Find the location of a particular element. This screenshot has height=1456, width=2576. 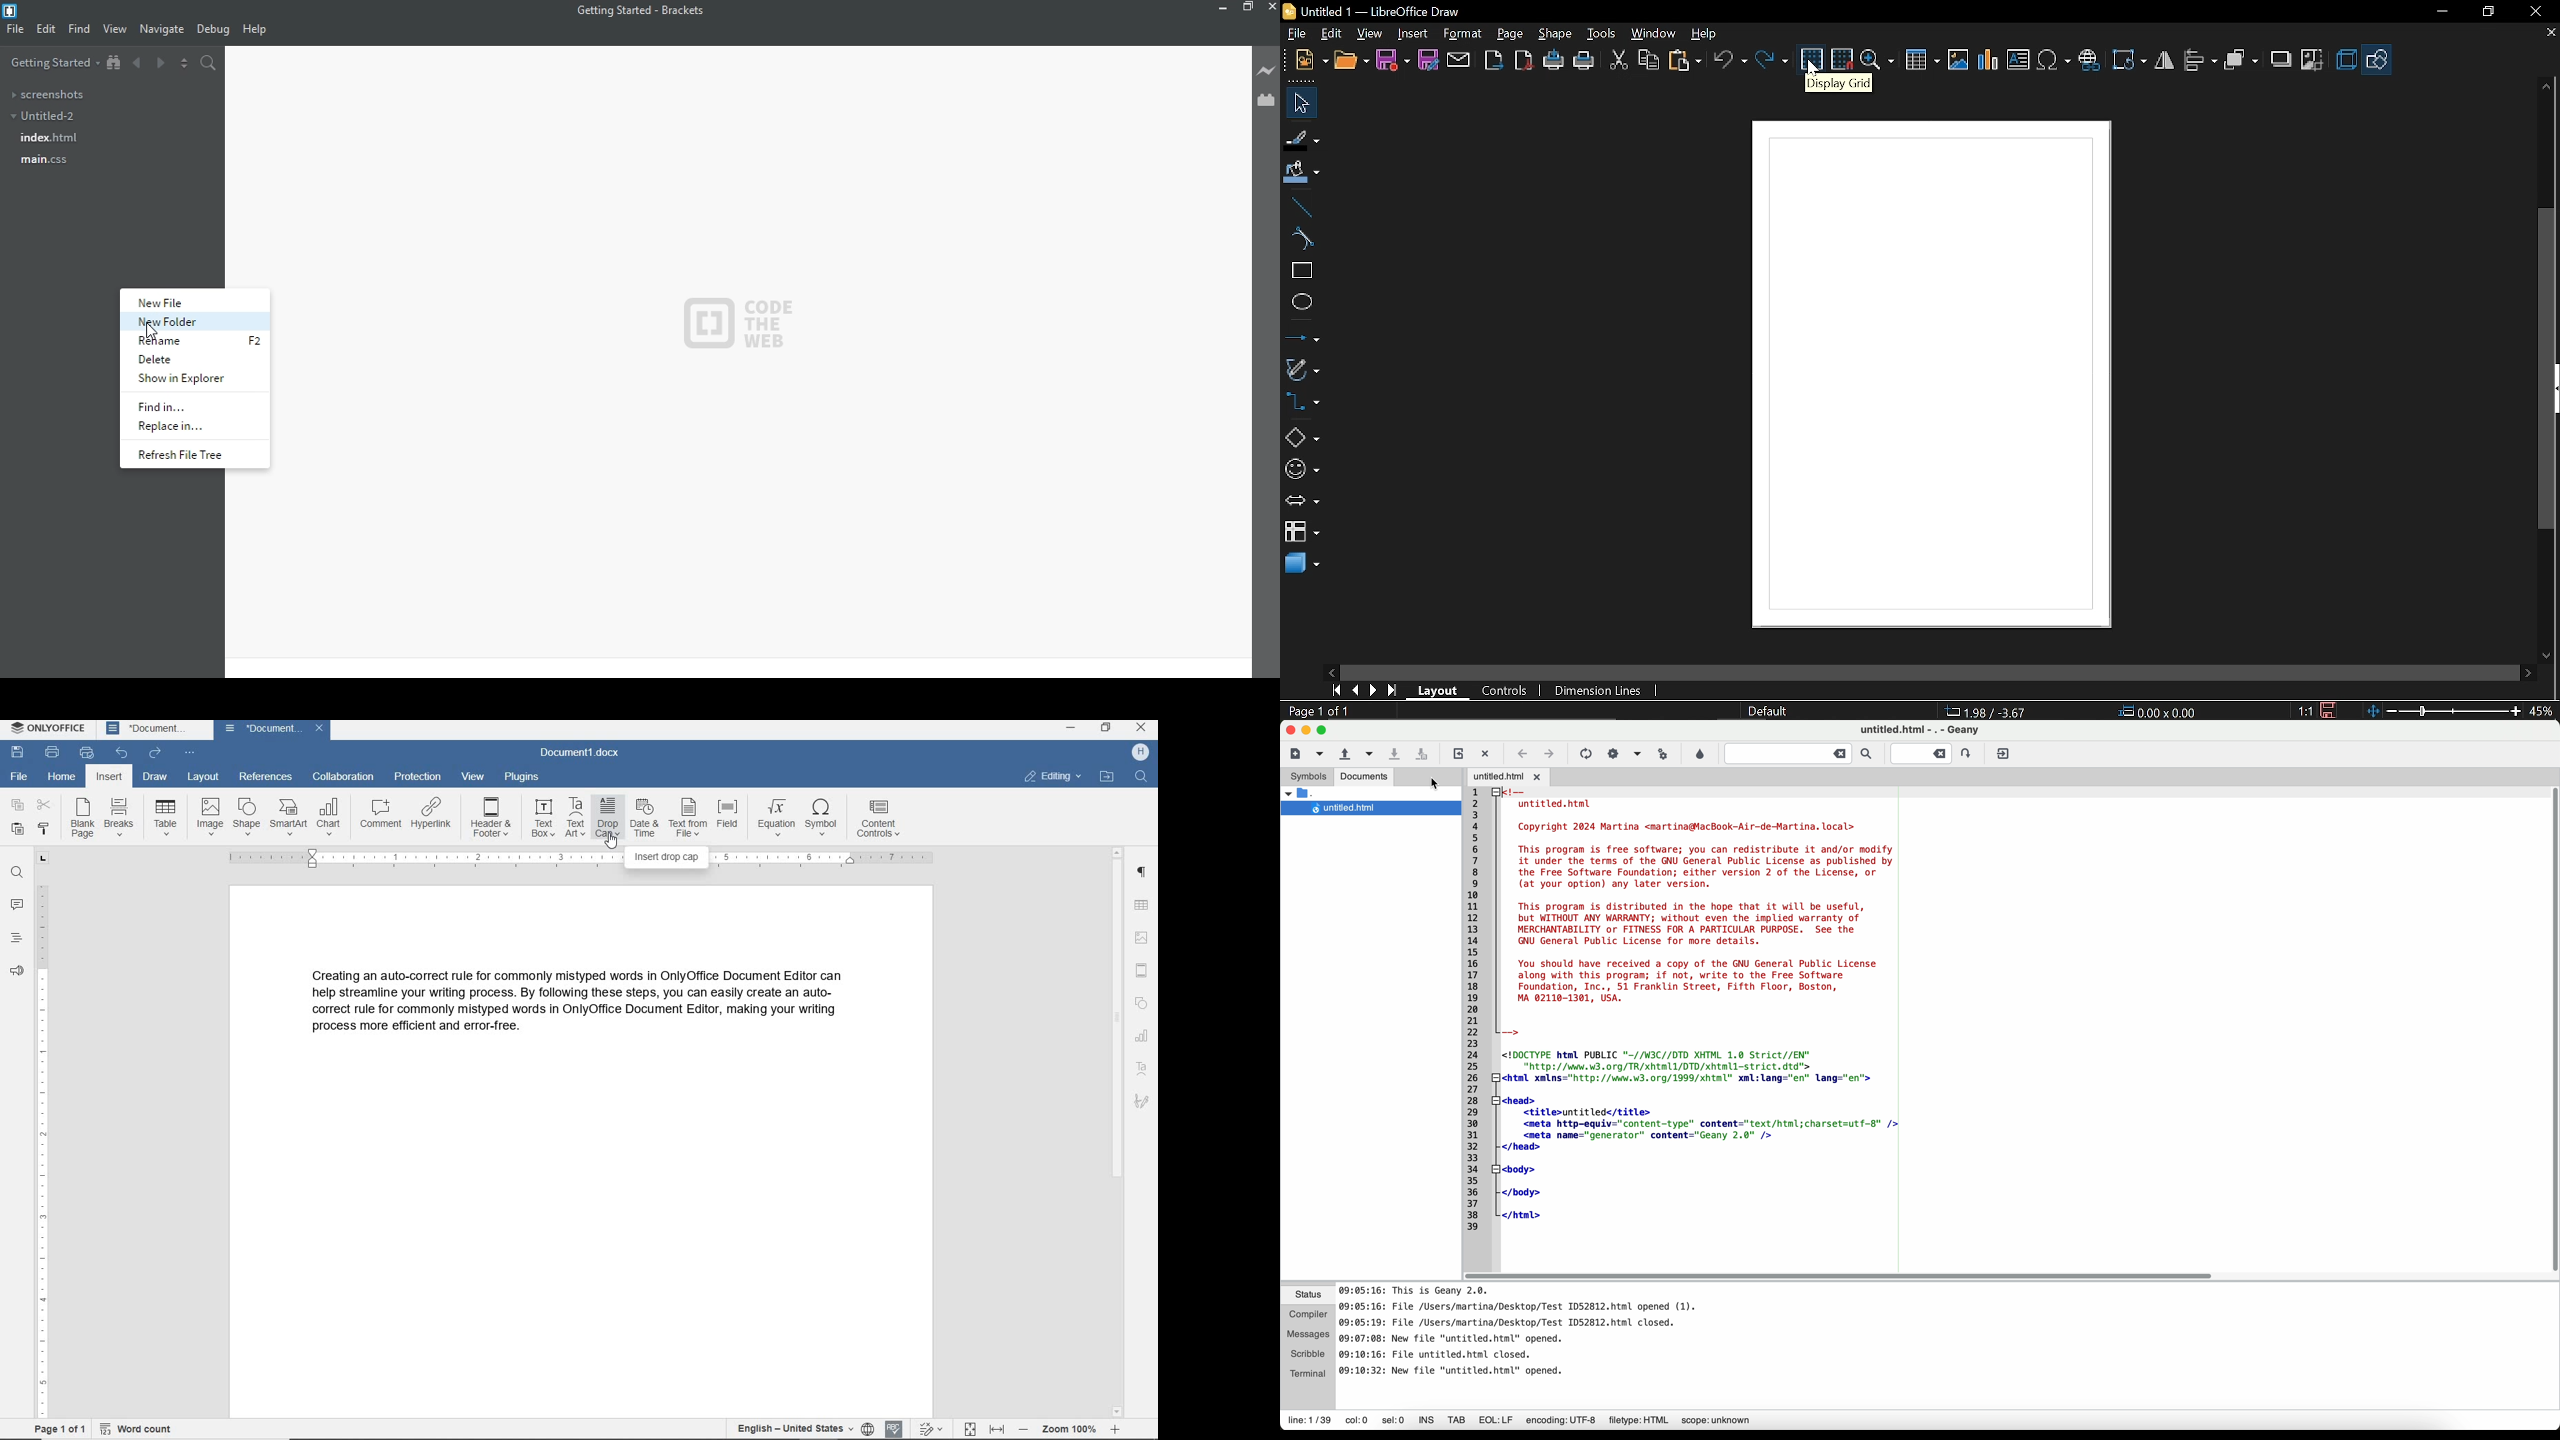

save as is located at coordinates (1429, 61).